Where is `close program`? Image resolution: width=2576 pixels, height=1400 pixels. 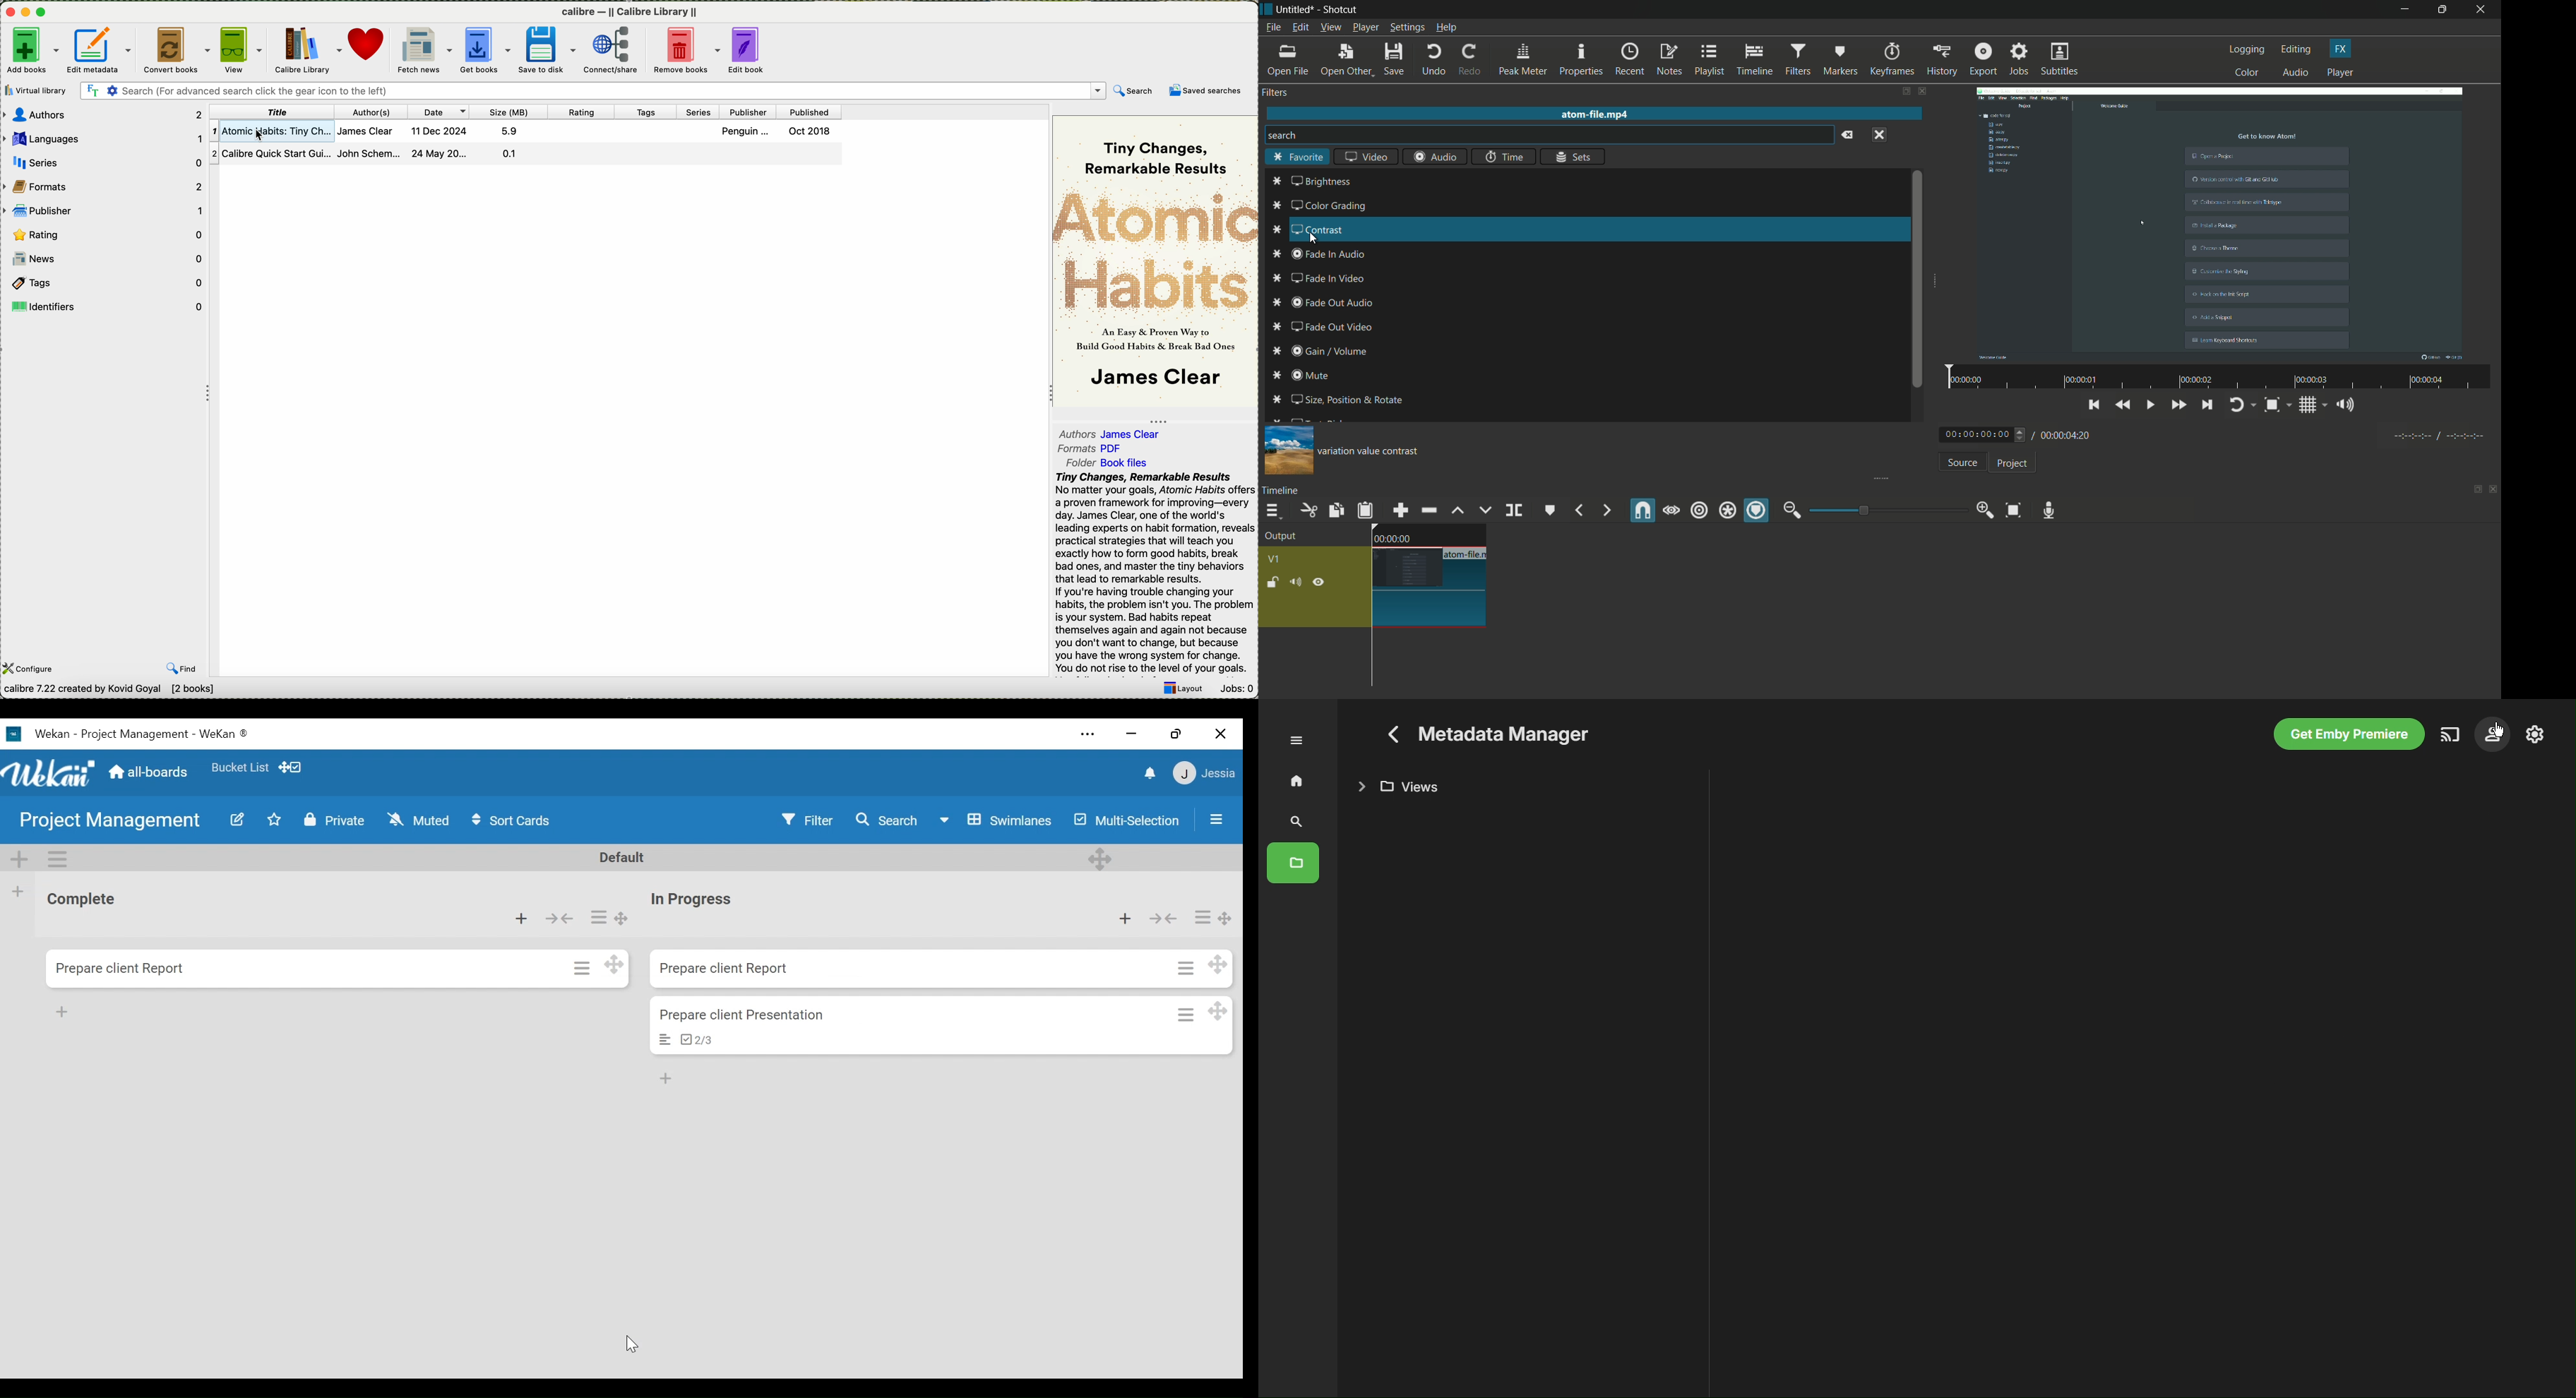 close program is located at coordinates (8, 11).